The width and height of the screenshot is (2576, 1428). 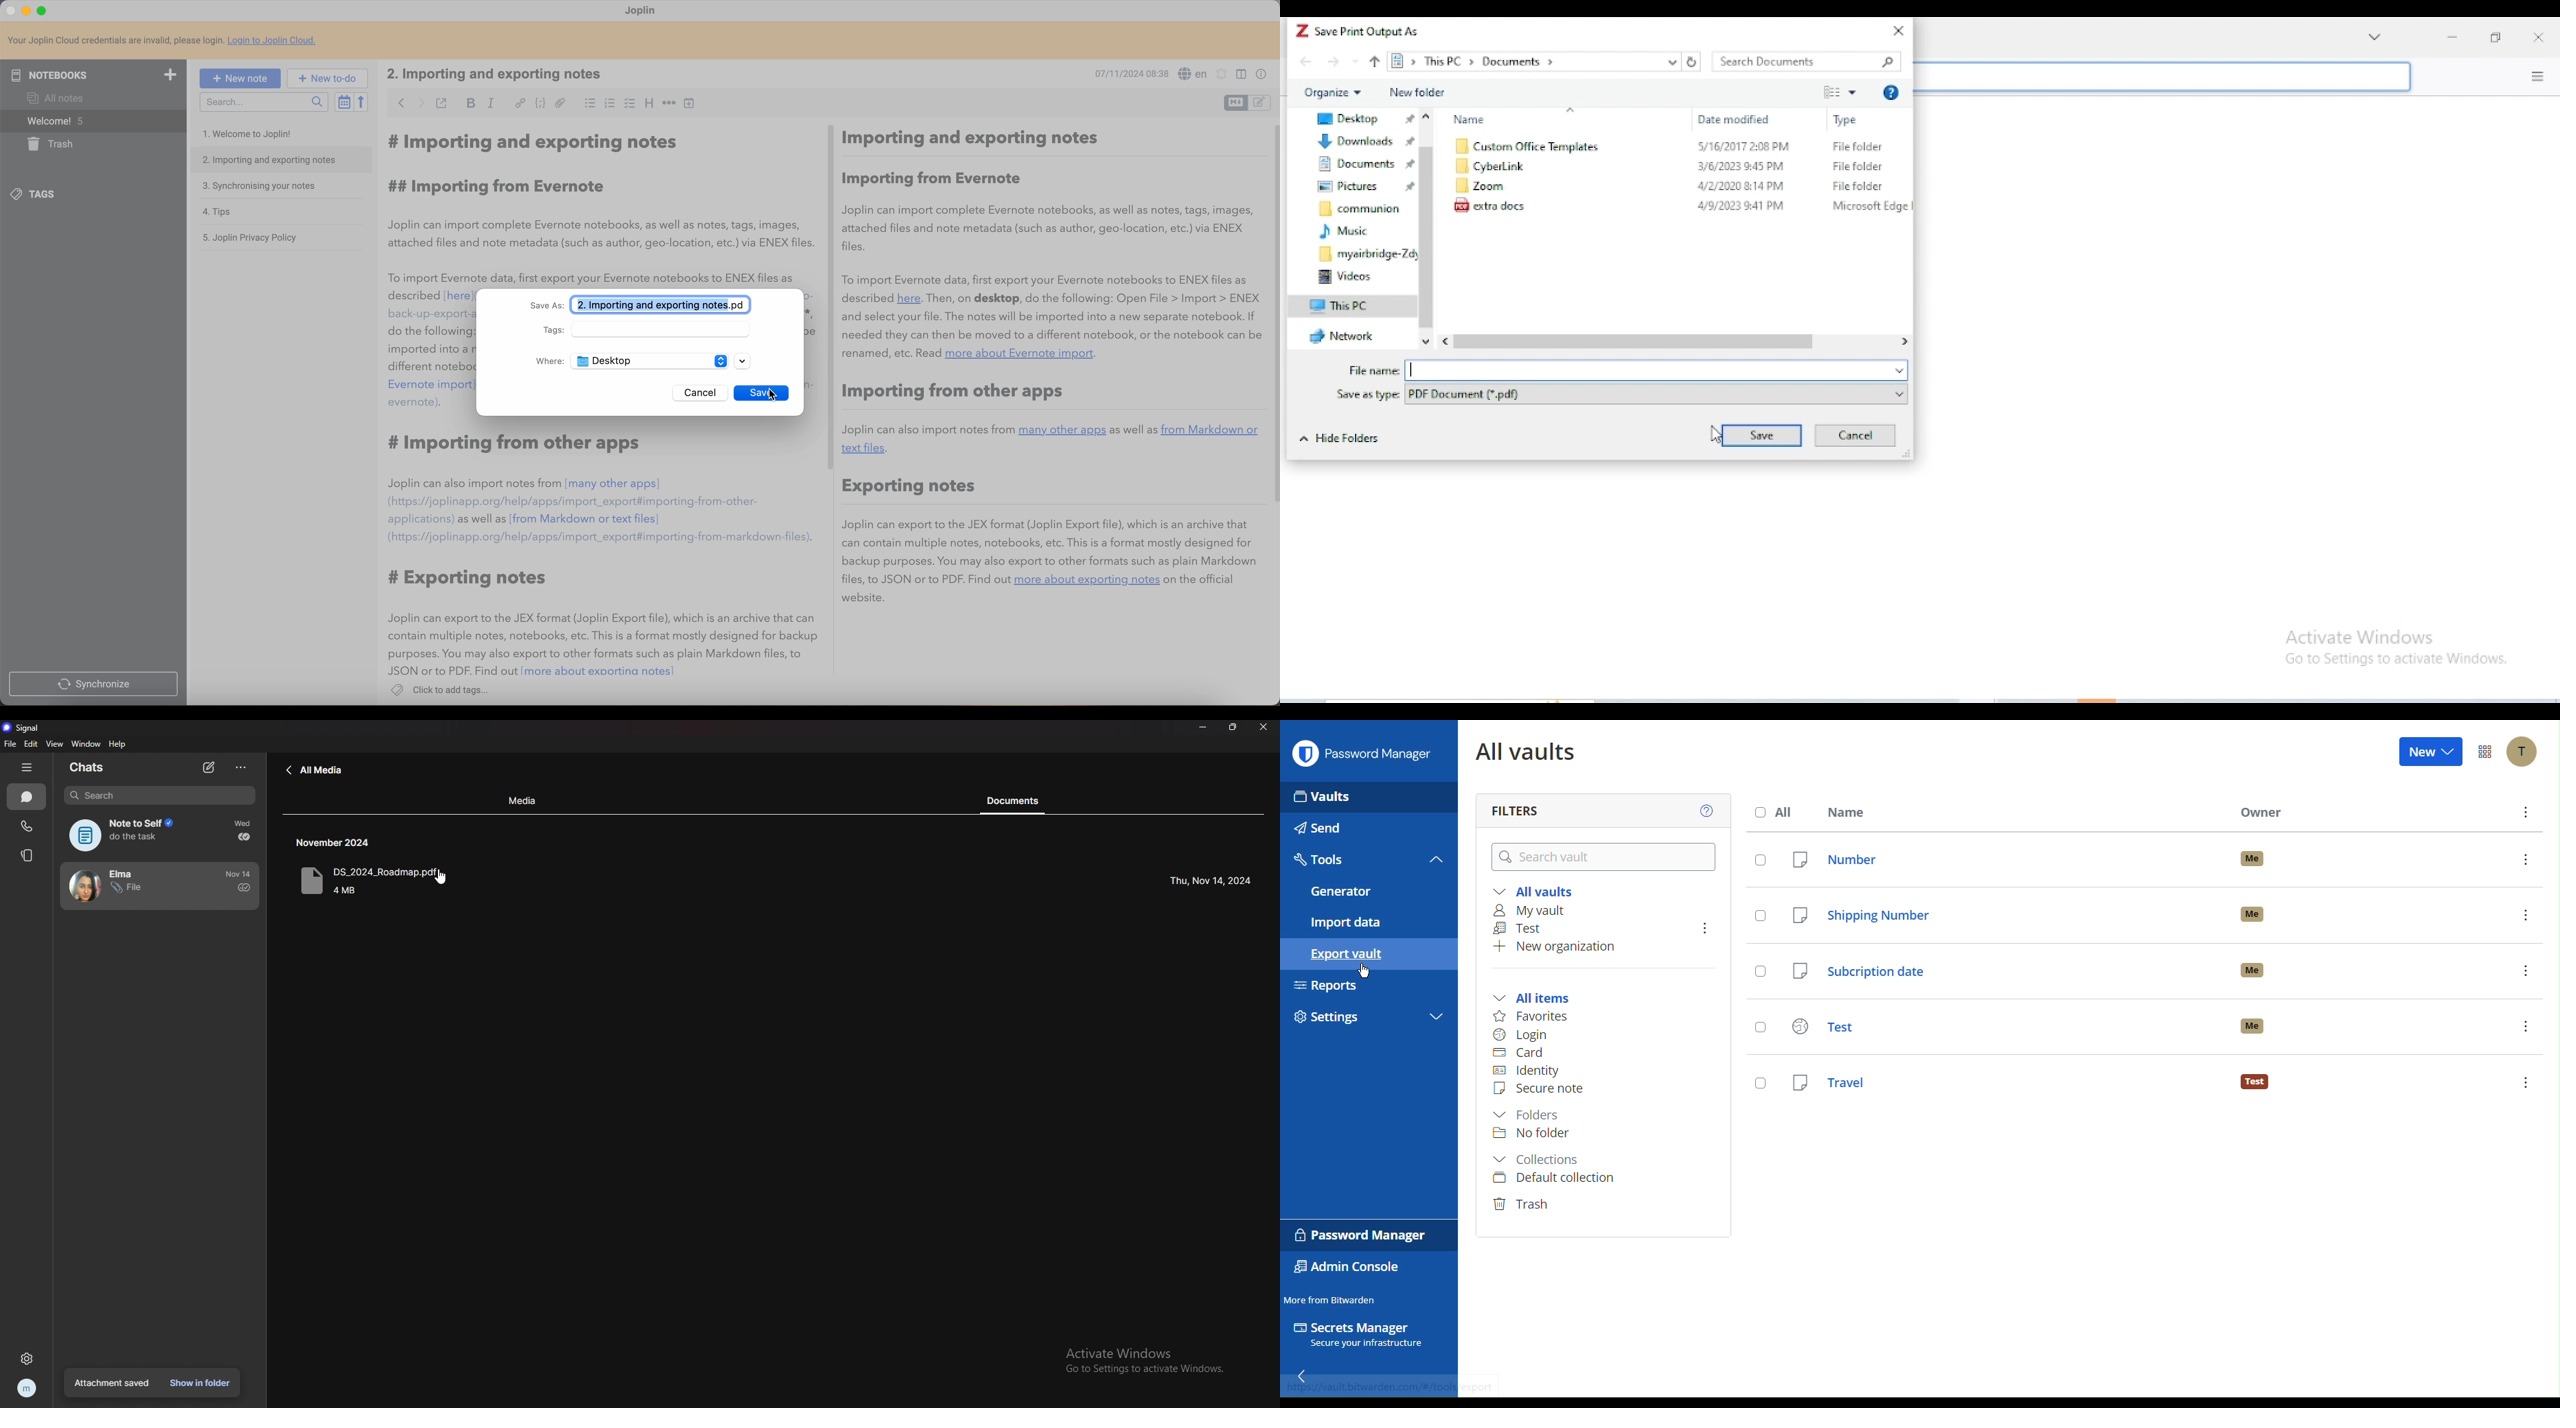 I want to click on save as 2. Importing and exporting notes.pd, so click(x=643, y=305).